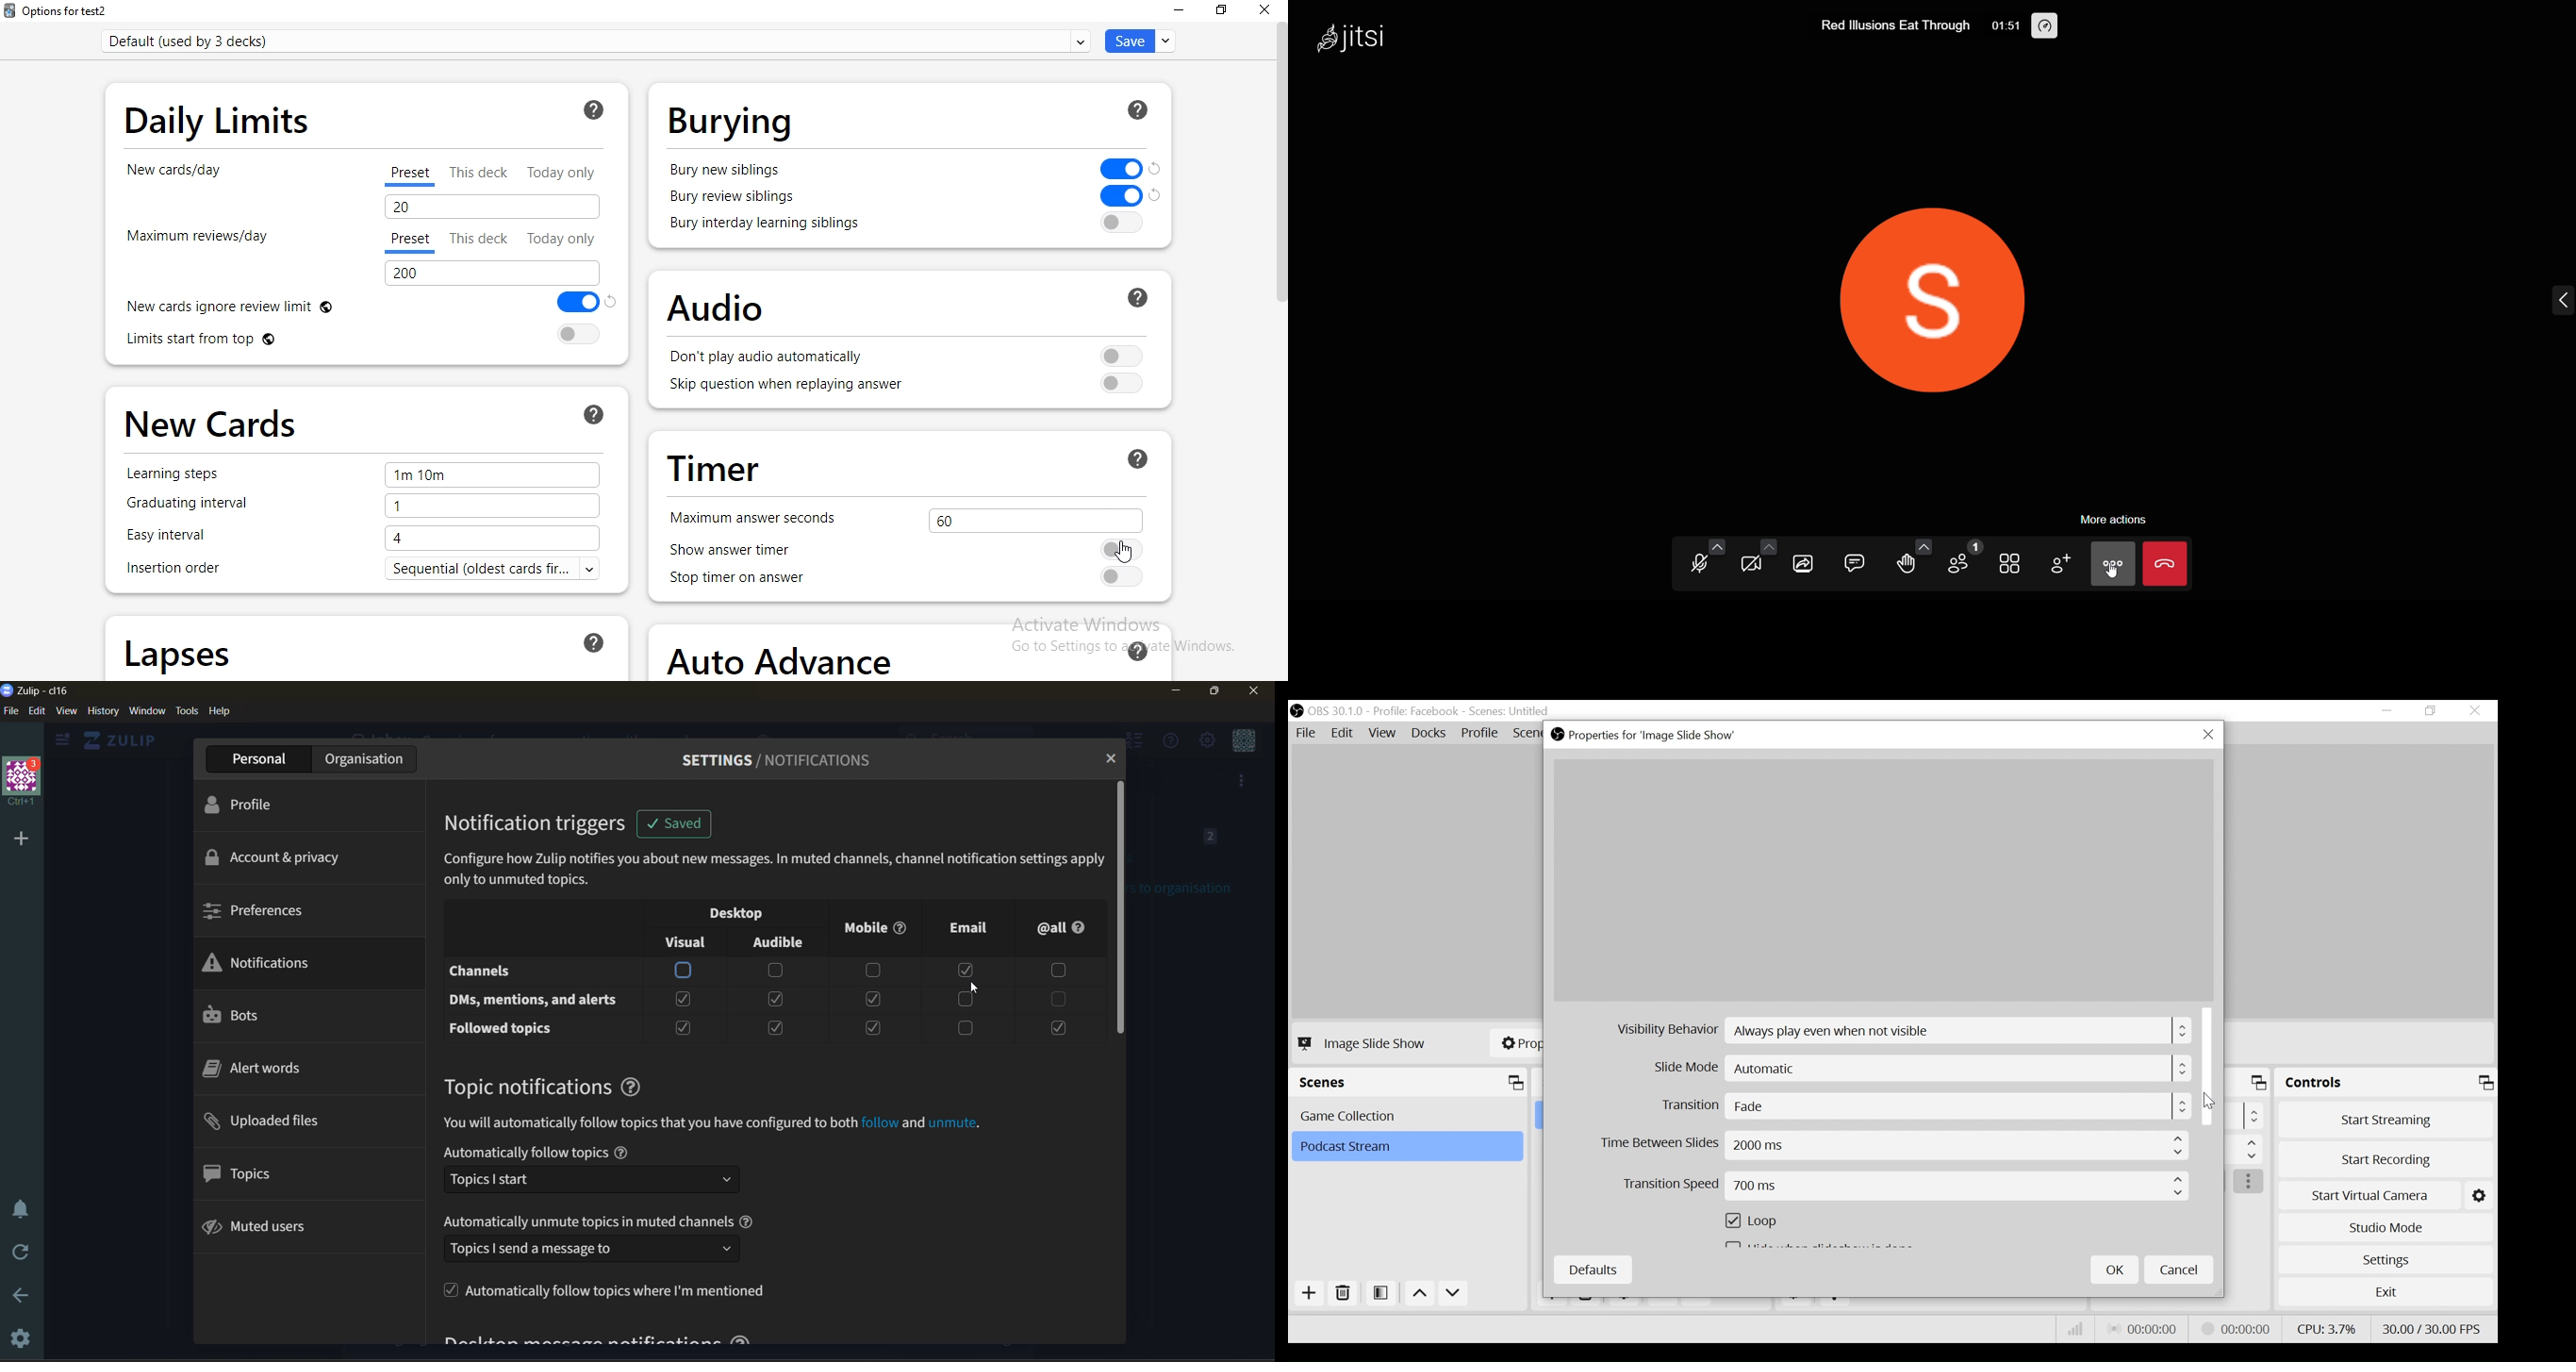 This screenshot has height=1372, width=2576. What do you see at coordinates (2386, 1193) in the screenshot?
I see `Start Virtual Camera` at bounding box center [2386, 1193].